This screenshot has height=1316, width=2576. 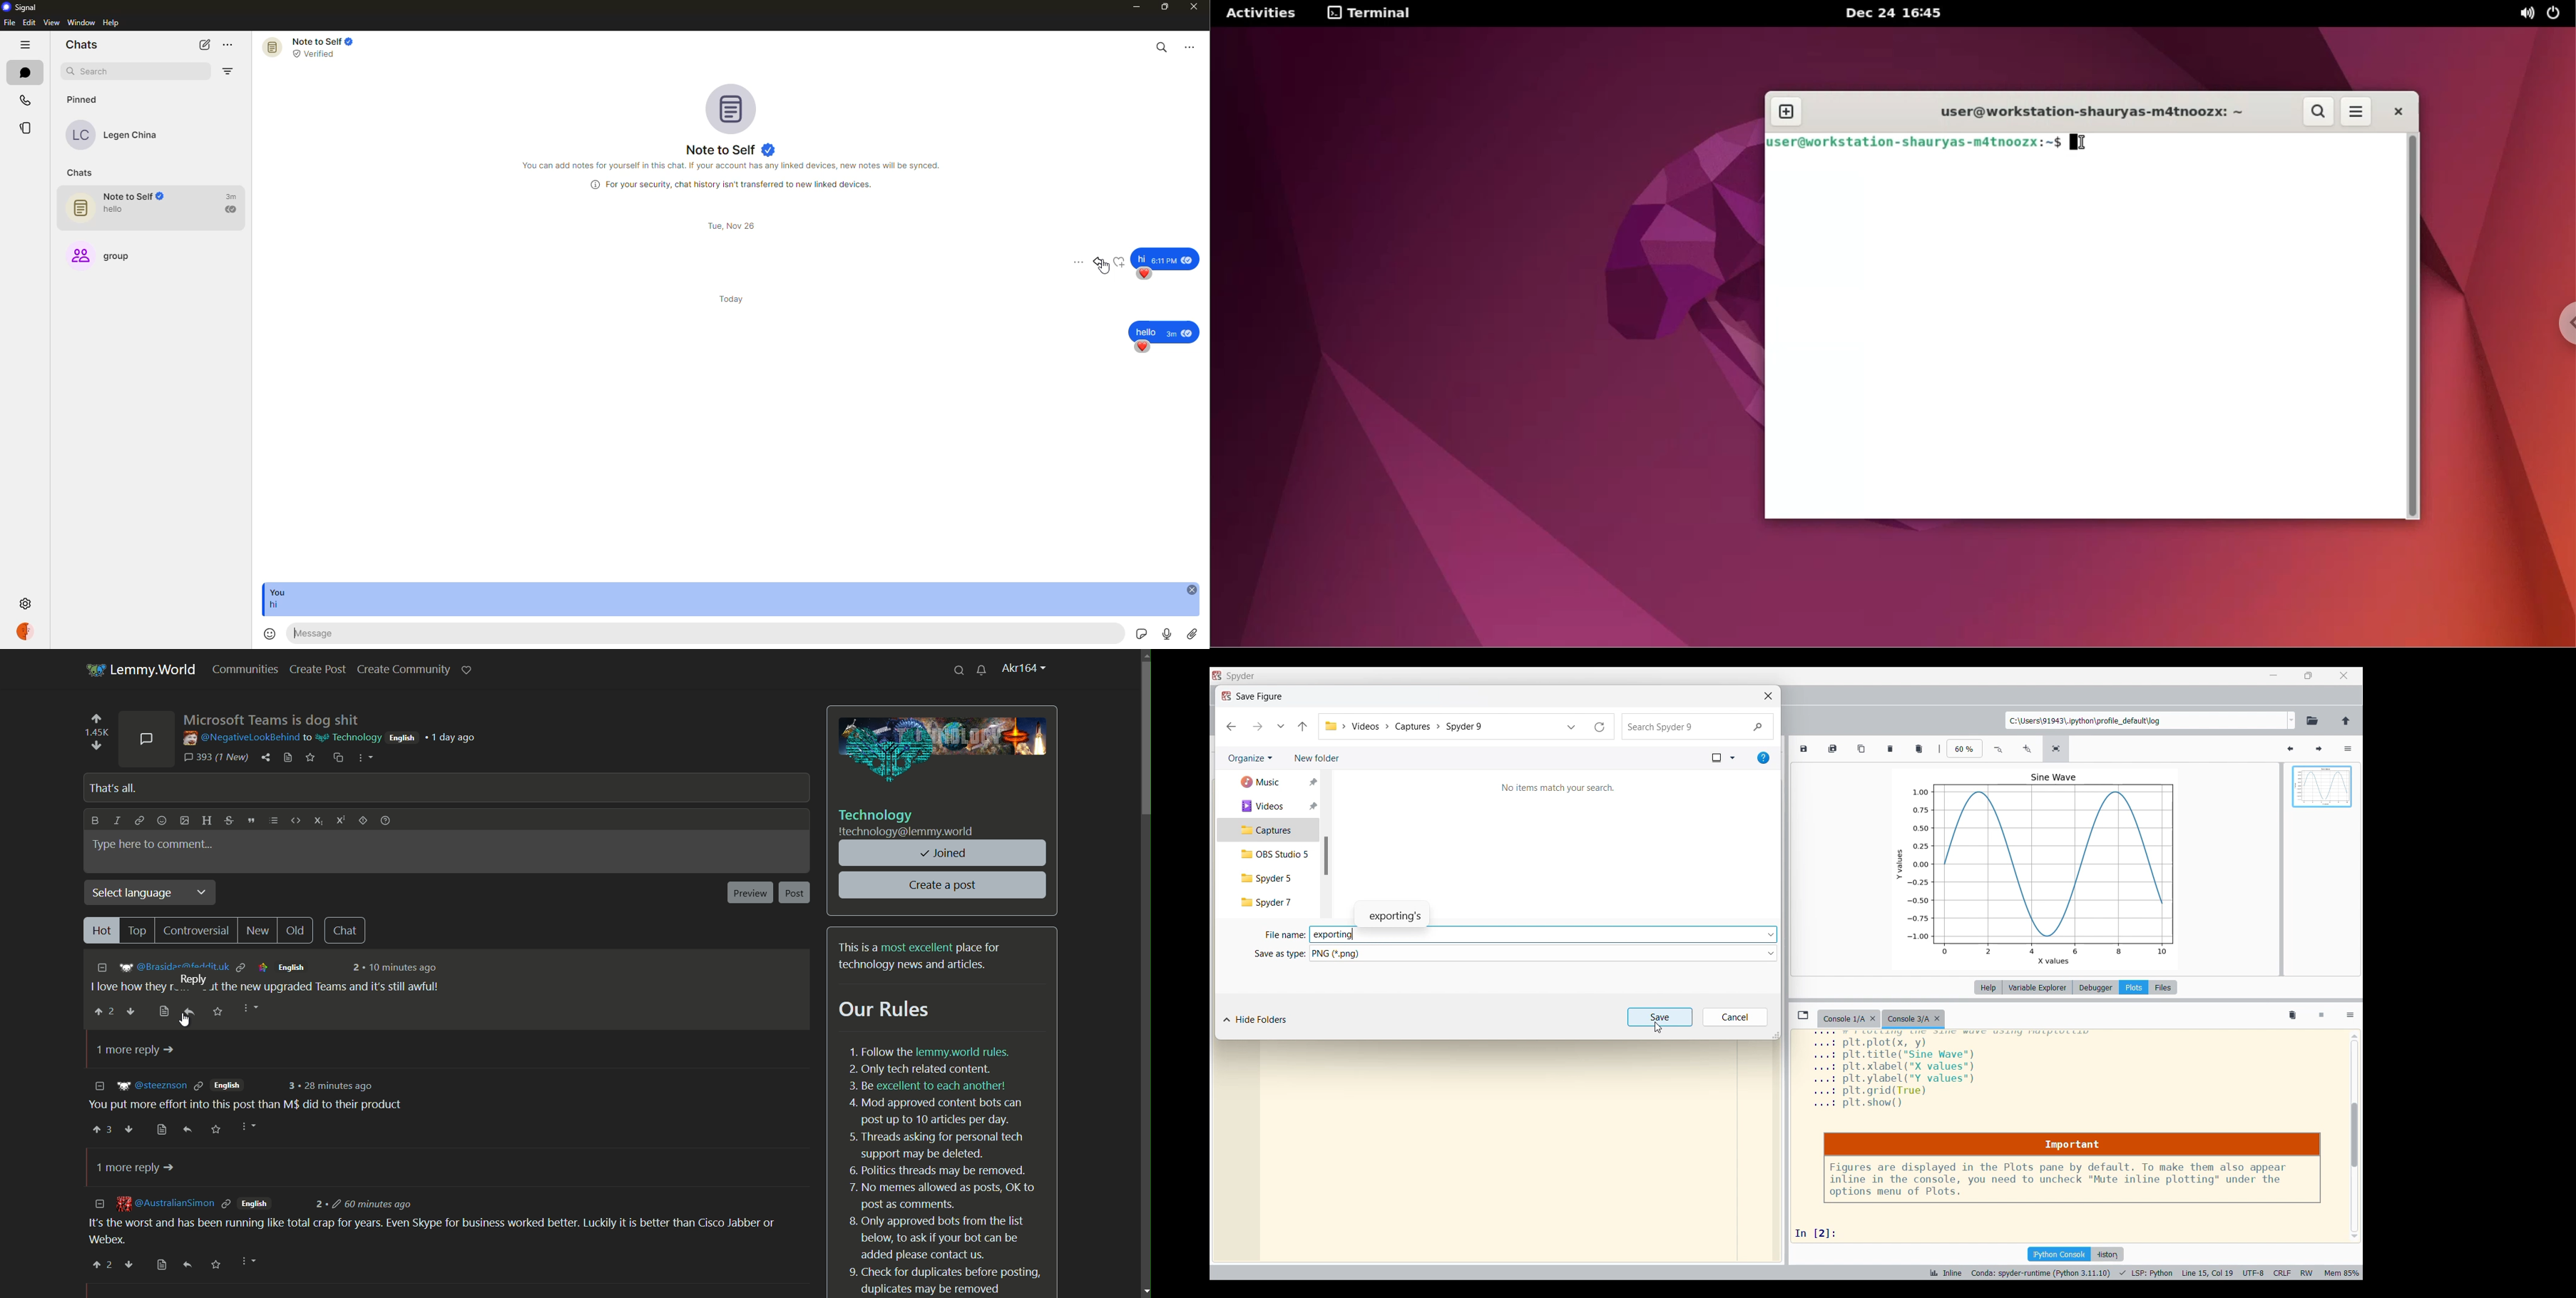 I want to click on RW, so click(x=2307, y=1272).